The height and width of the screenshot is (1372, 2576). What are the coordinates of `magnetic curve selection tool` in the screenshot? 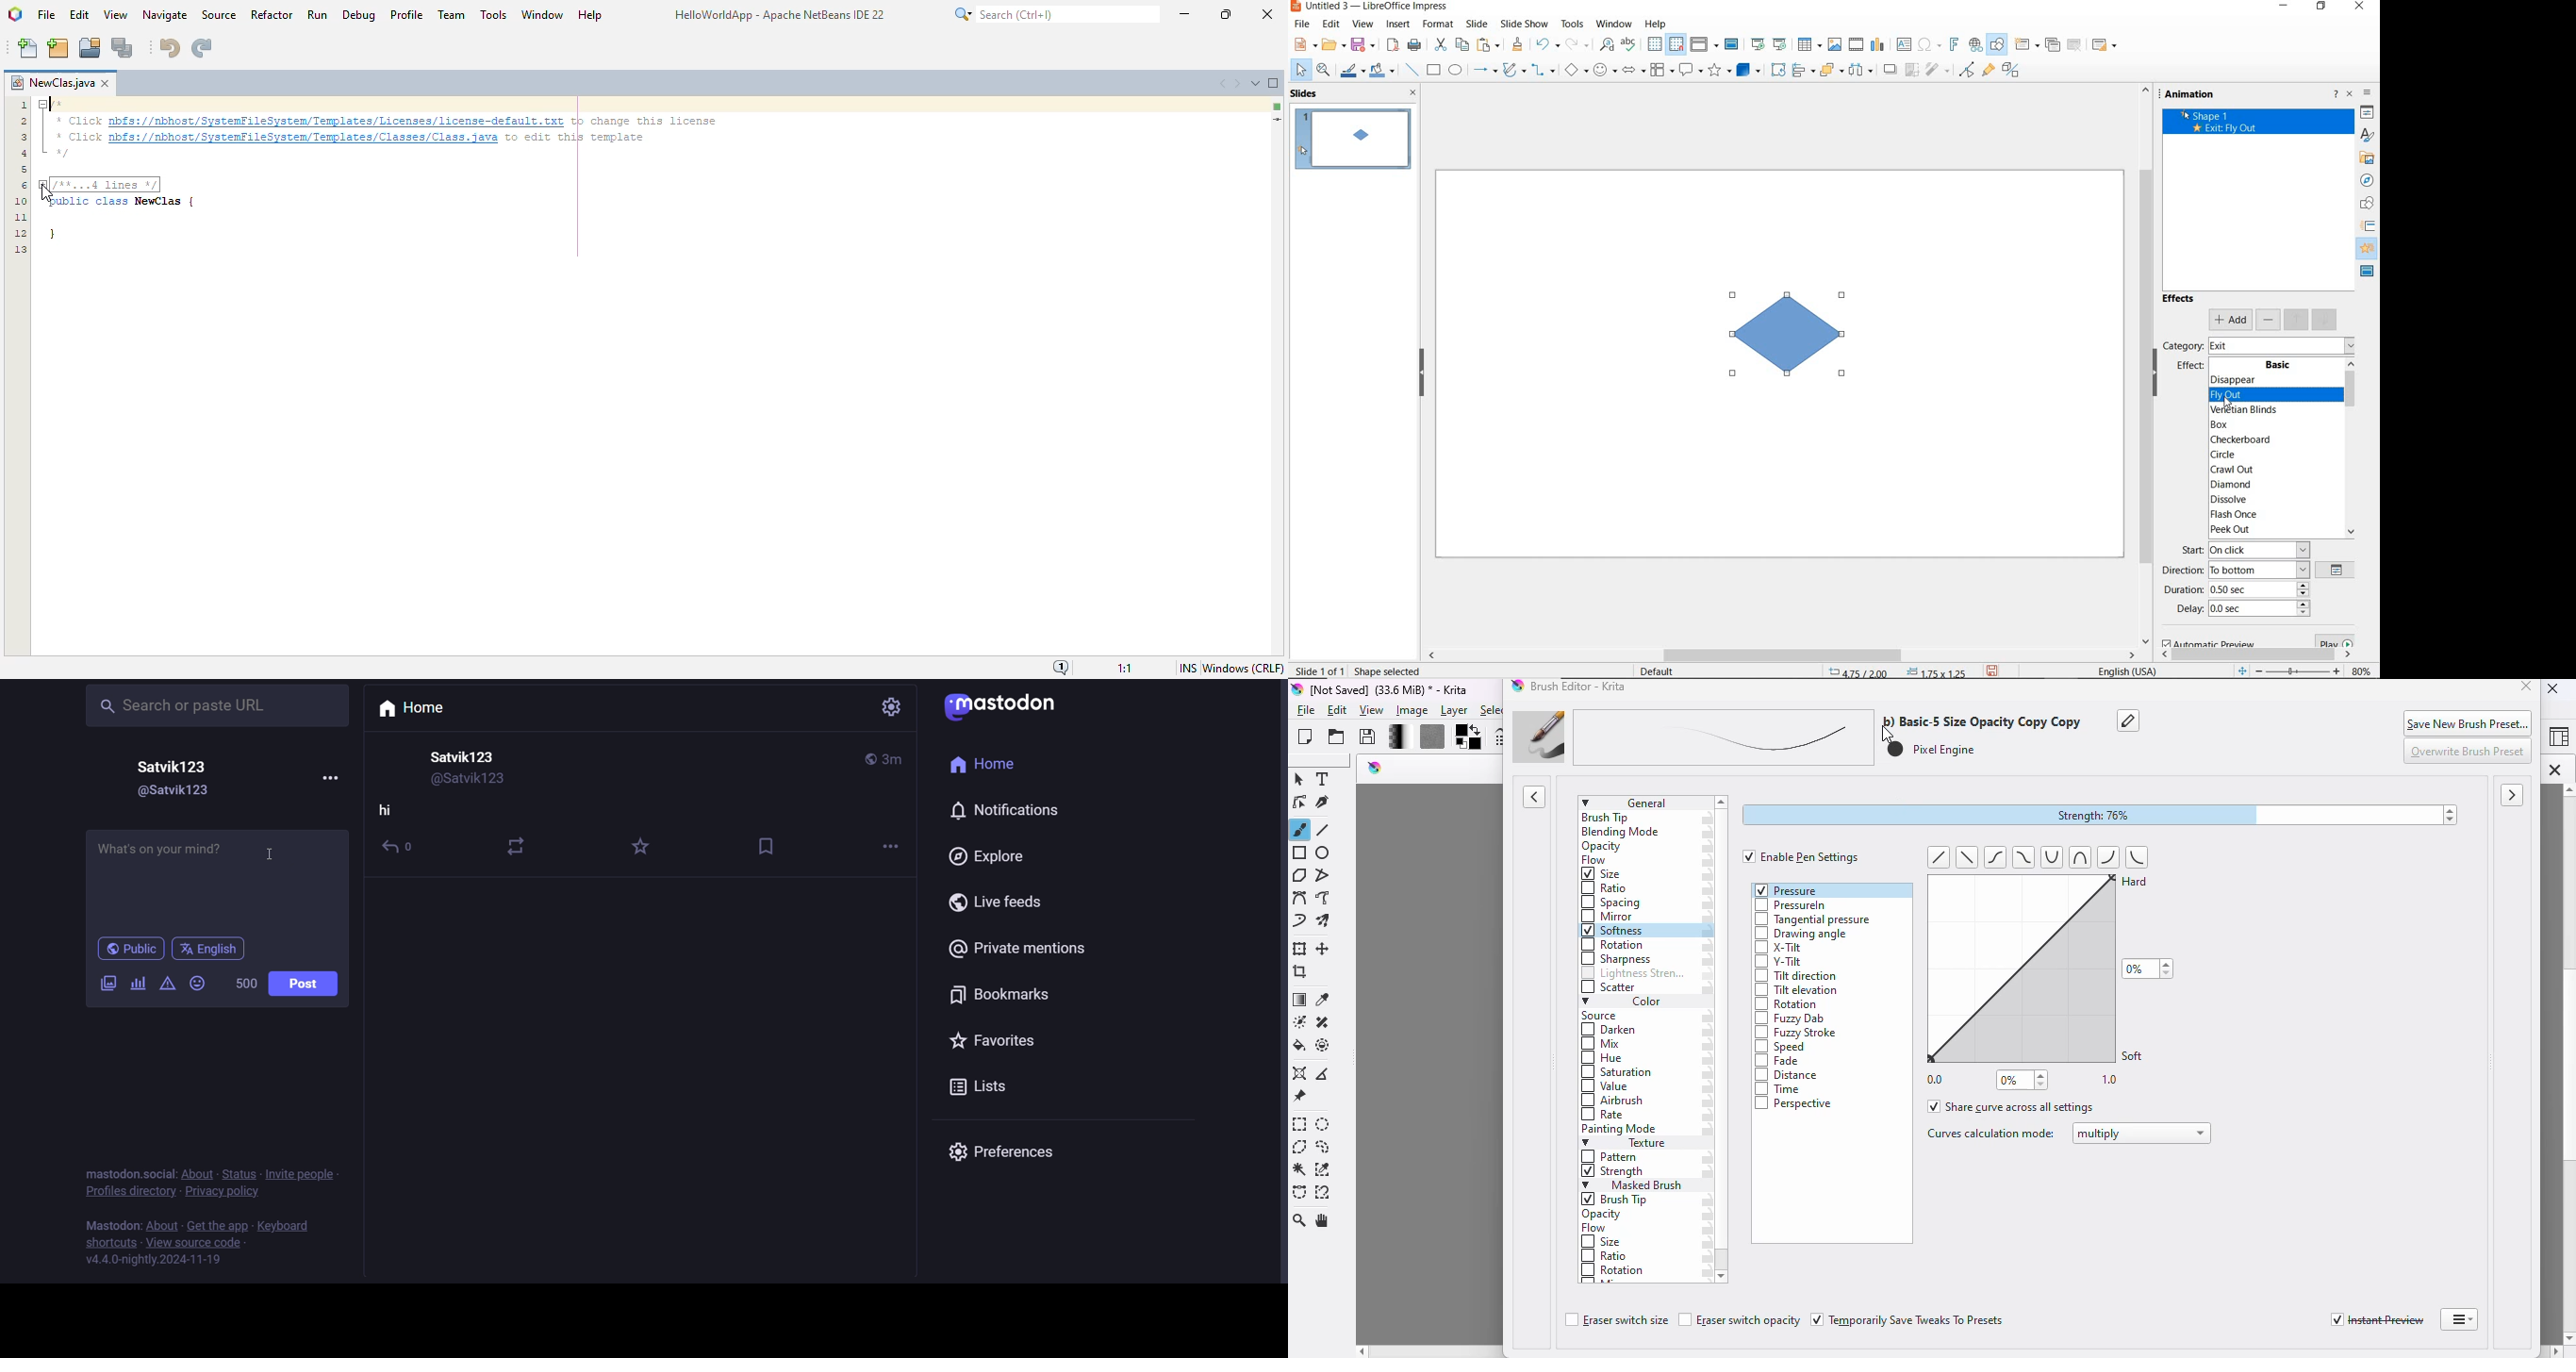 It's located at (1323, 1192).